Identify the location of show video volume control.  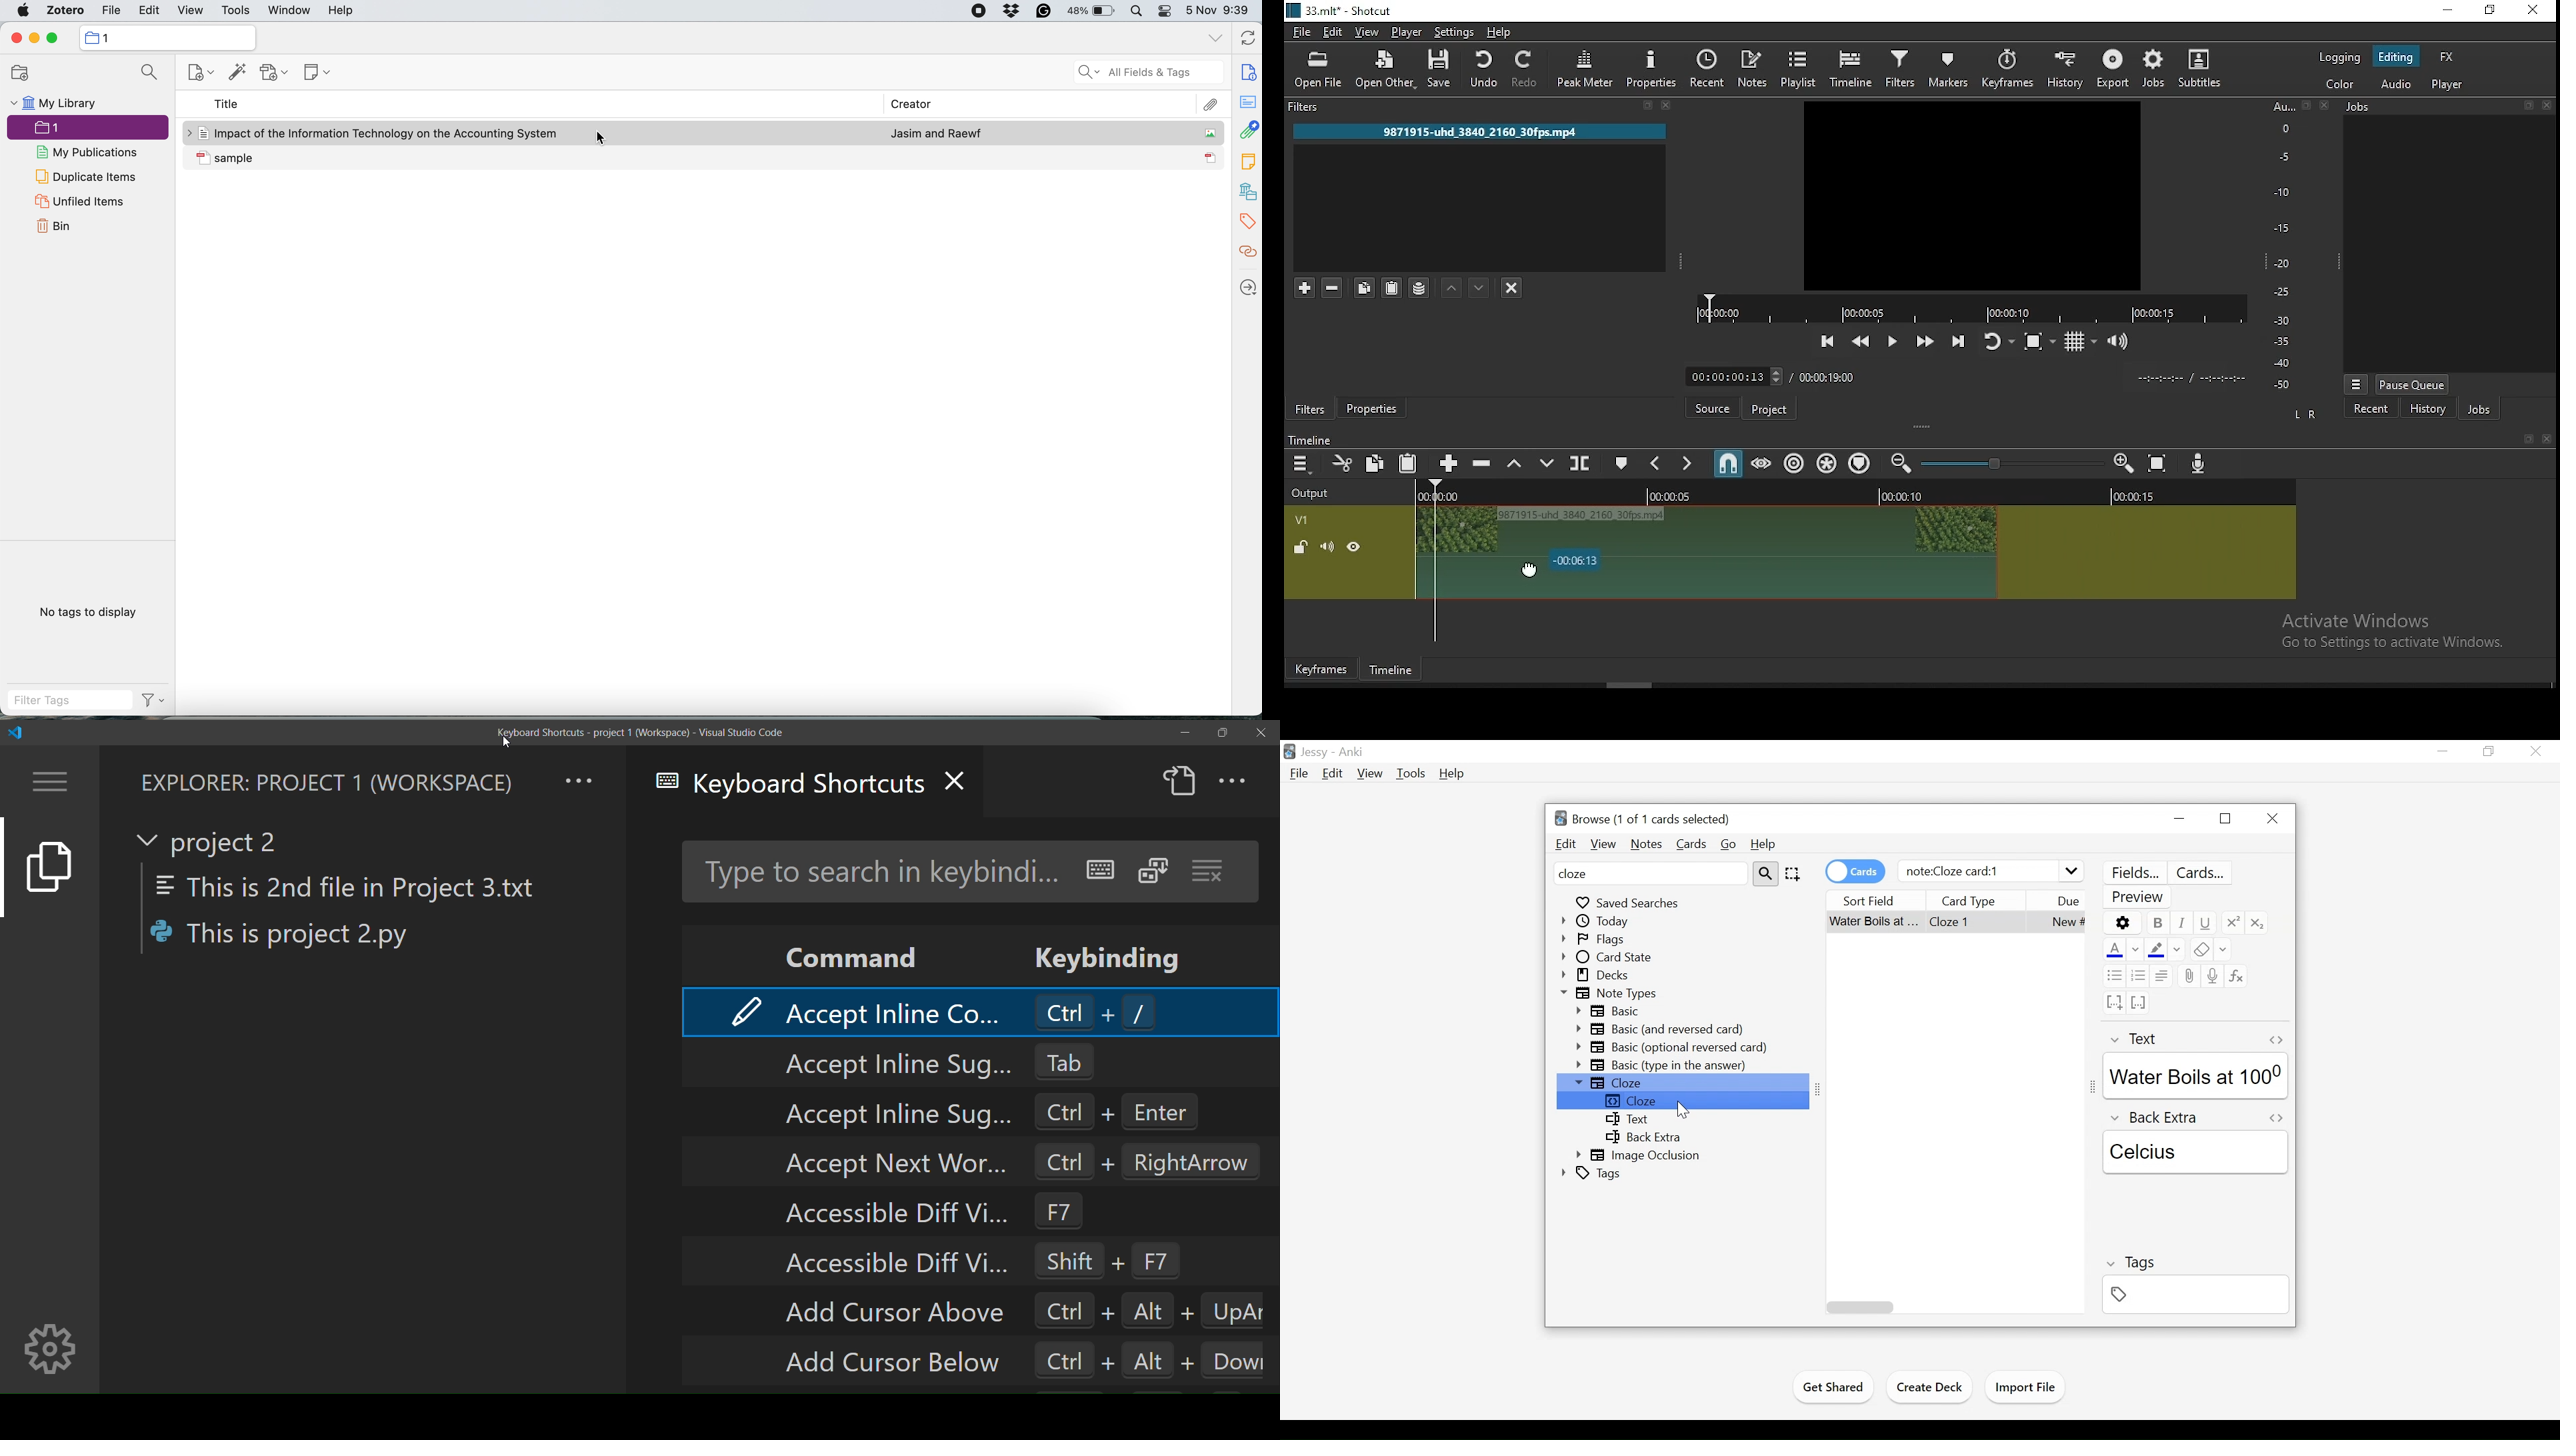
(2125, 339).